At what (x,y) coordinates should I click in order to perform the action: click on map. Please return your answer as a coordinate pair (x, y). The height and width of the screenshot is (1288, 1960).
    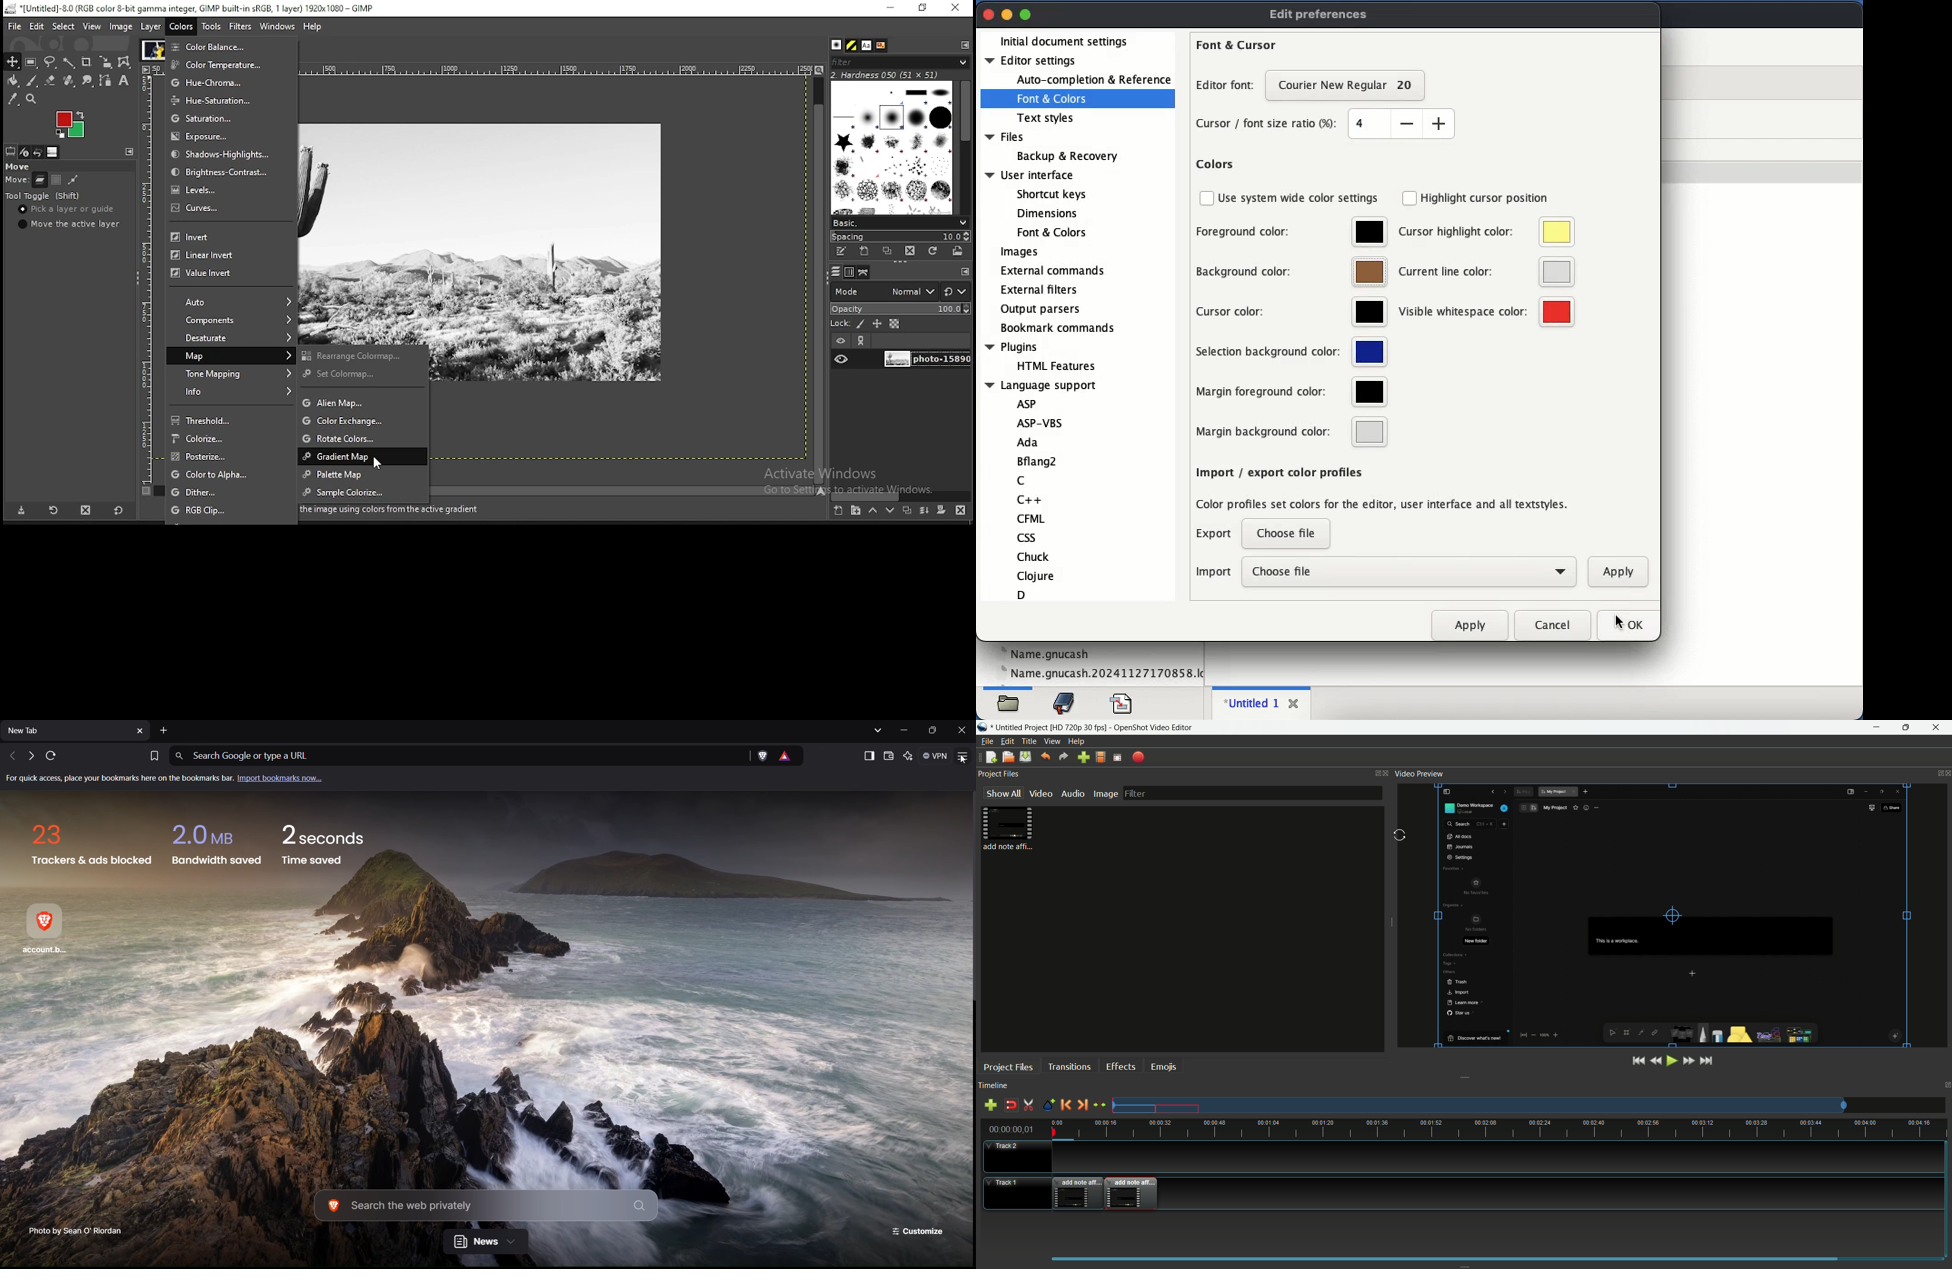
    Looking at the image, I should click on (231, 355).